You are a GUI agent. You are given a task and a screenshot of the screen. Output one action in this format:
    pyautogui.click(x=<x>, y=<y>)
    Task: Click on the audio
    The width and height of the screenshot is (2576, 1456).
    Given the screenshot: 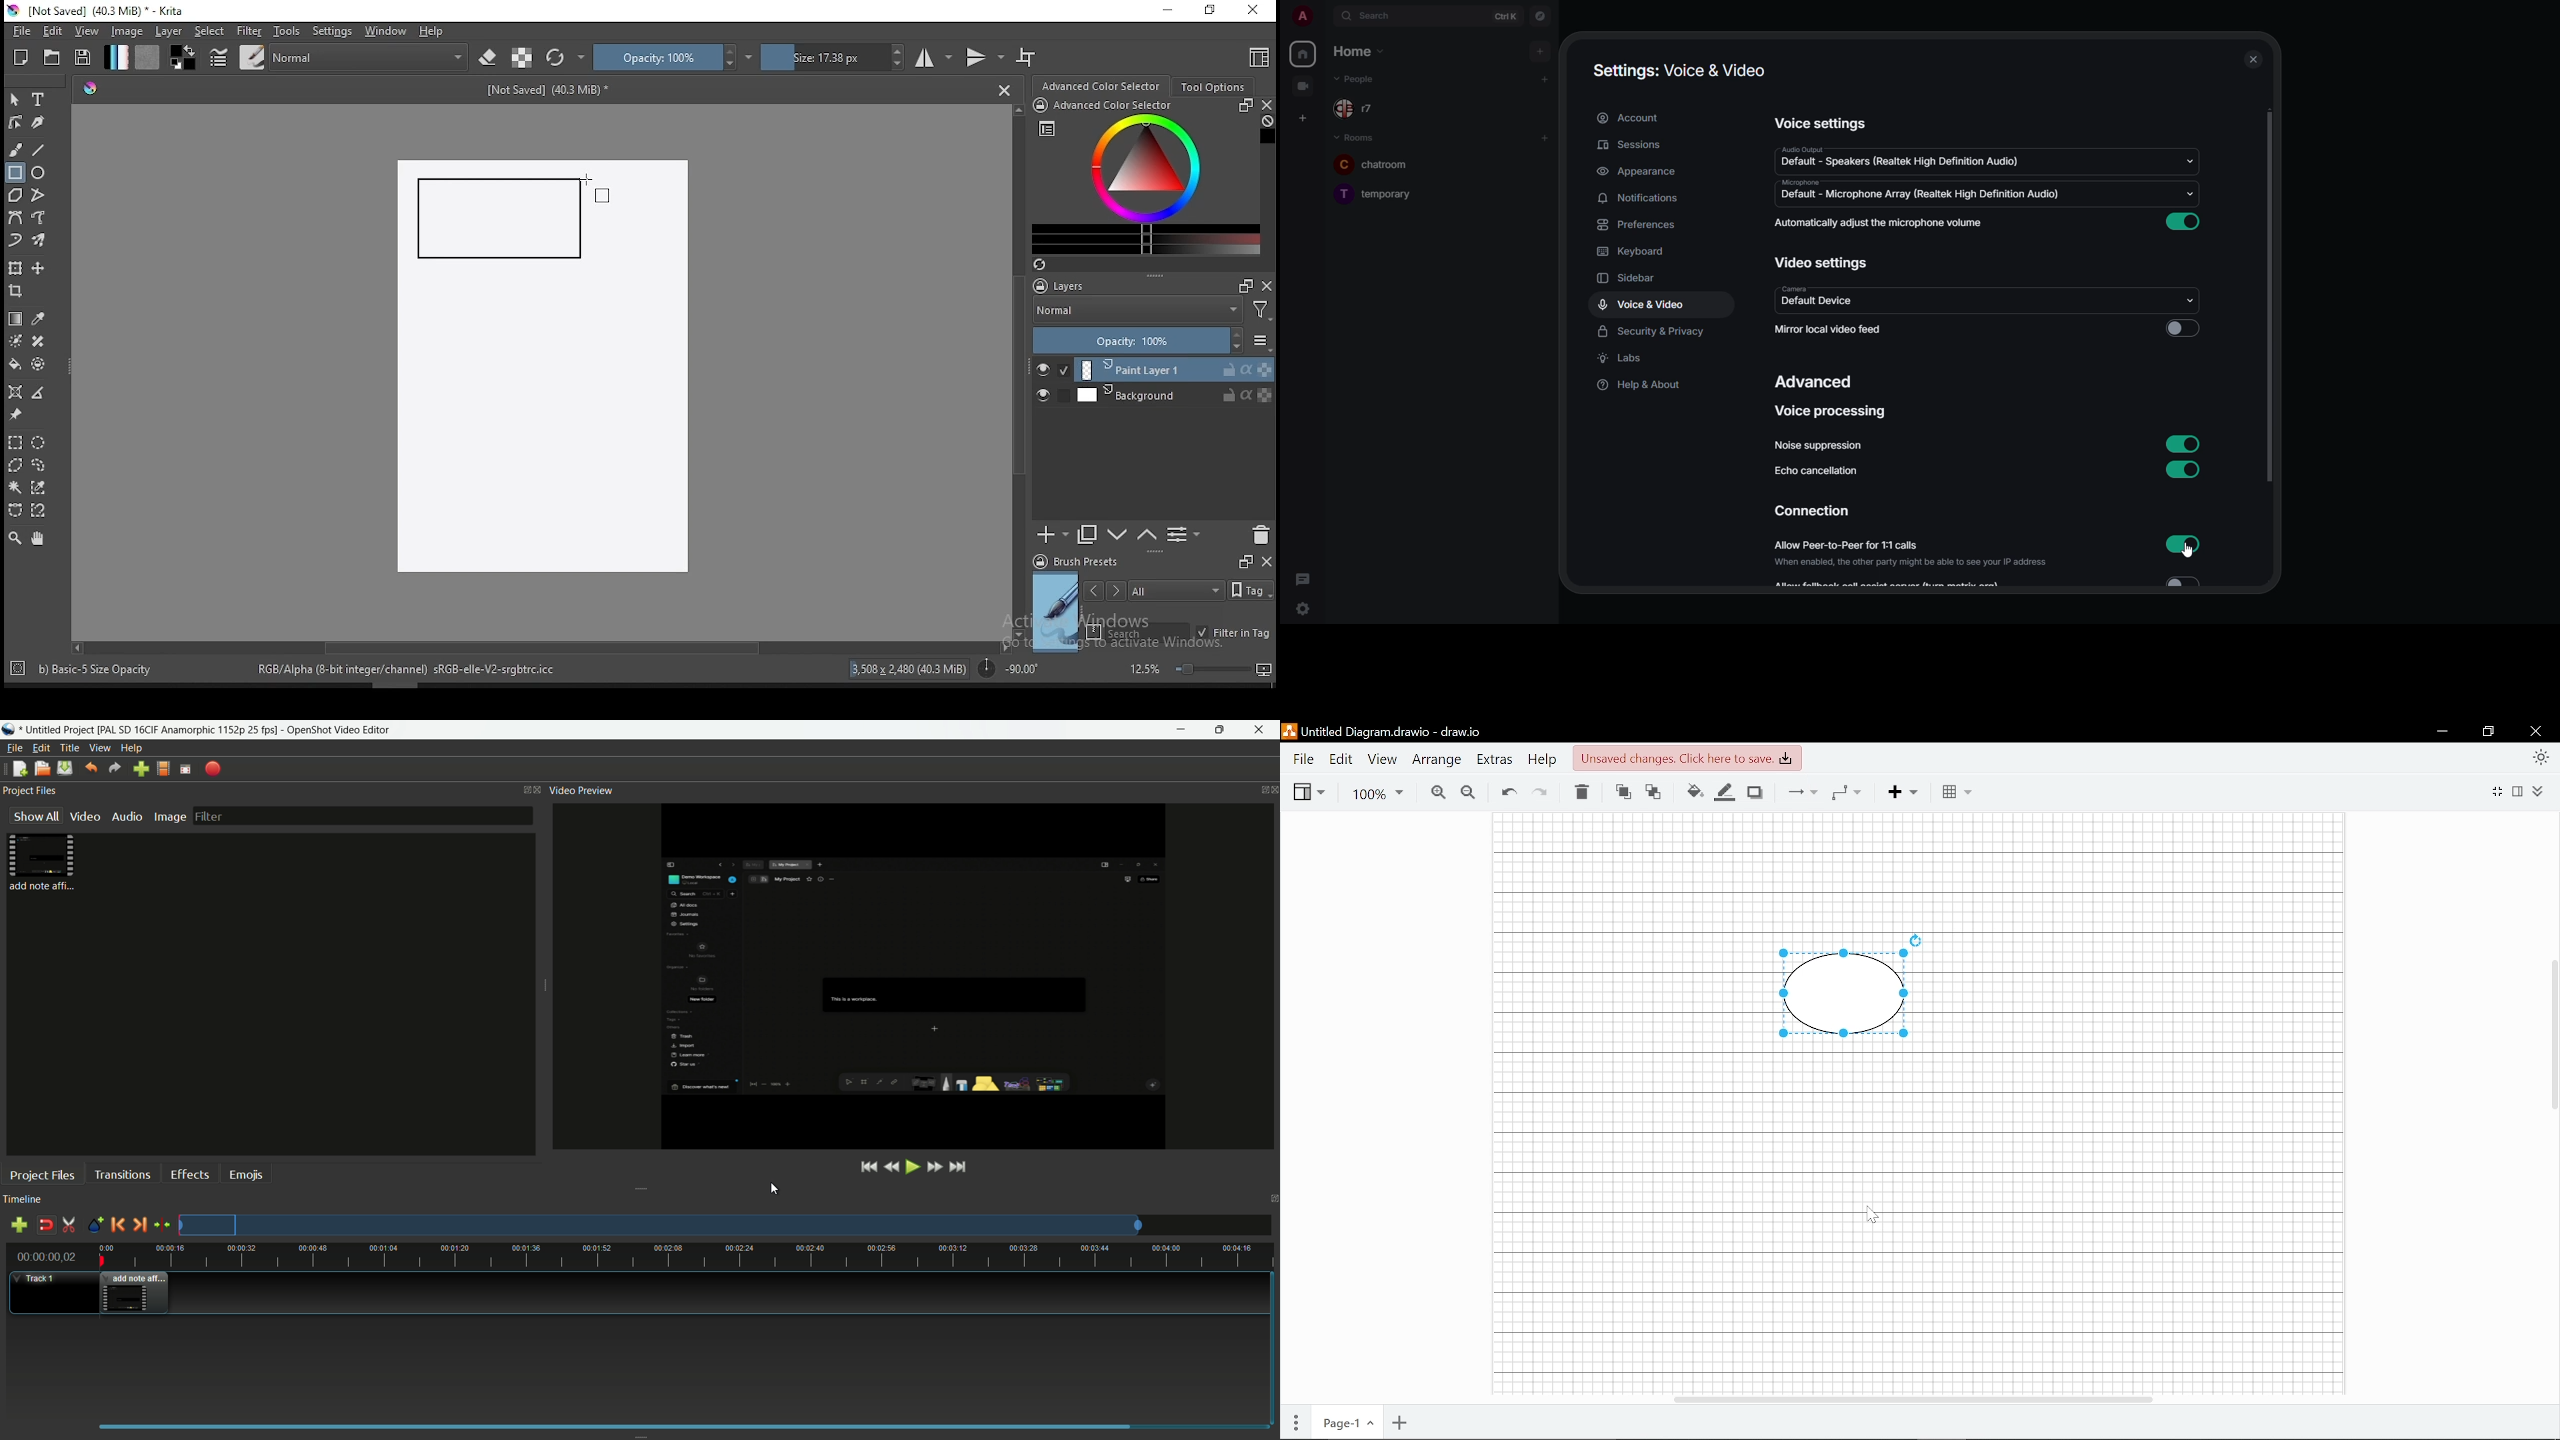 What is the action you would take?
    pyautogui.click(x=126, y=815)
    